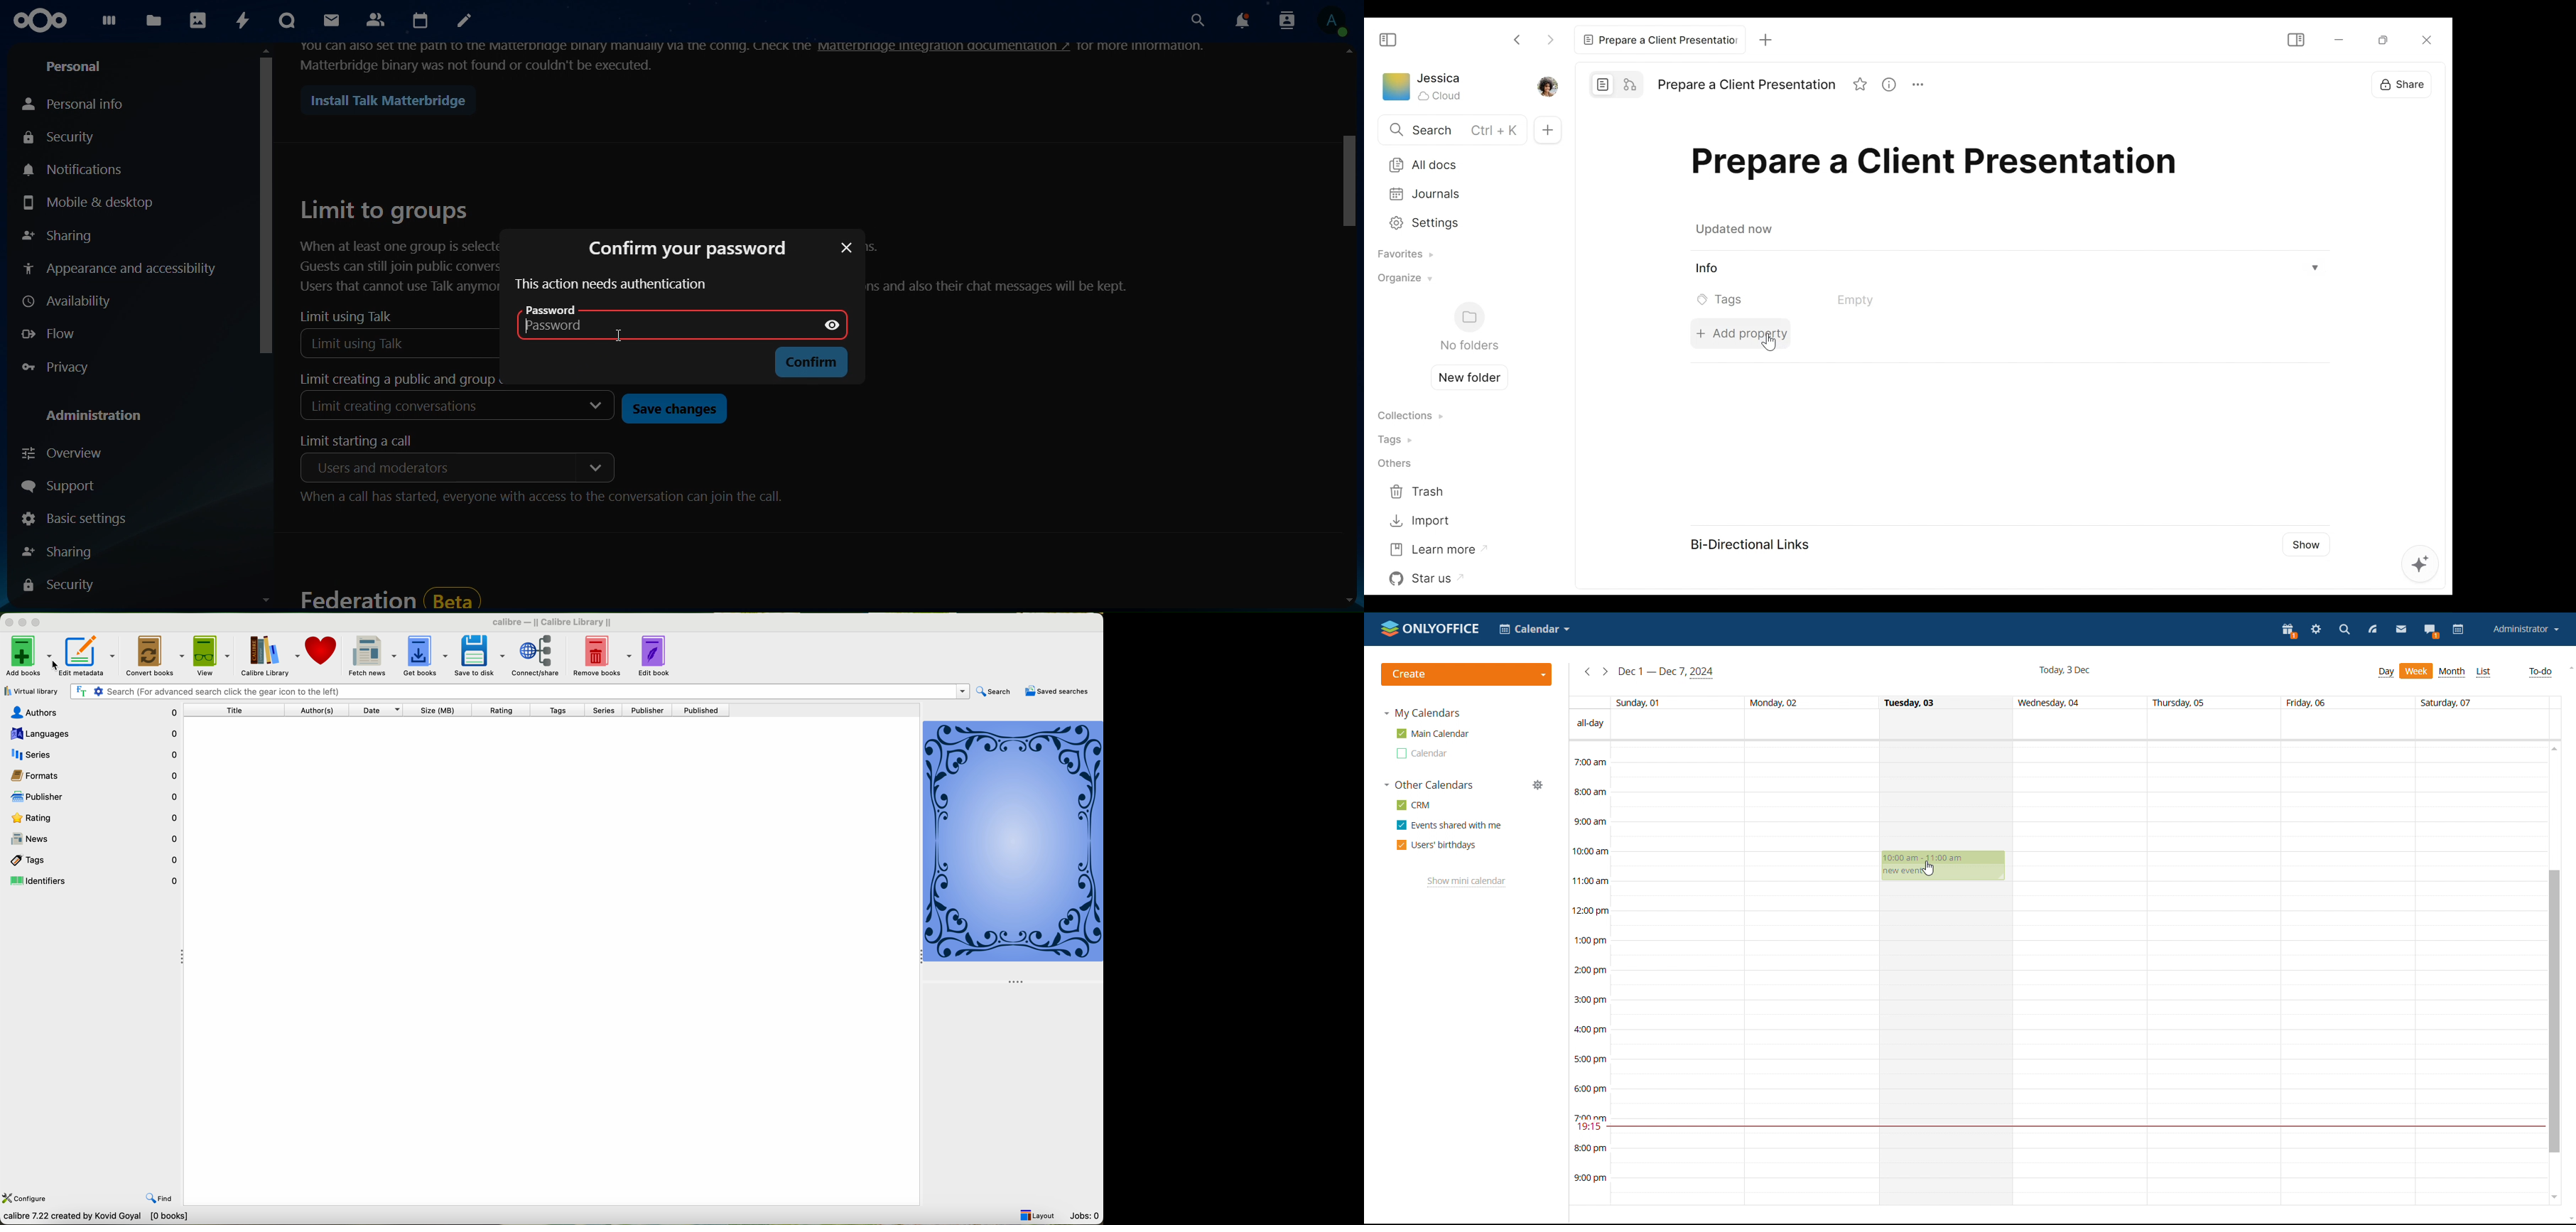 The width and height of the screenshot is (2576, 1232). Describe the element at coordinates (1450, 131) in the screenshot. I see `Search` at that location.